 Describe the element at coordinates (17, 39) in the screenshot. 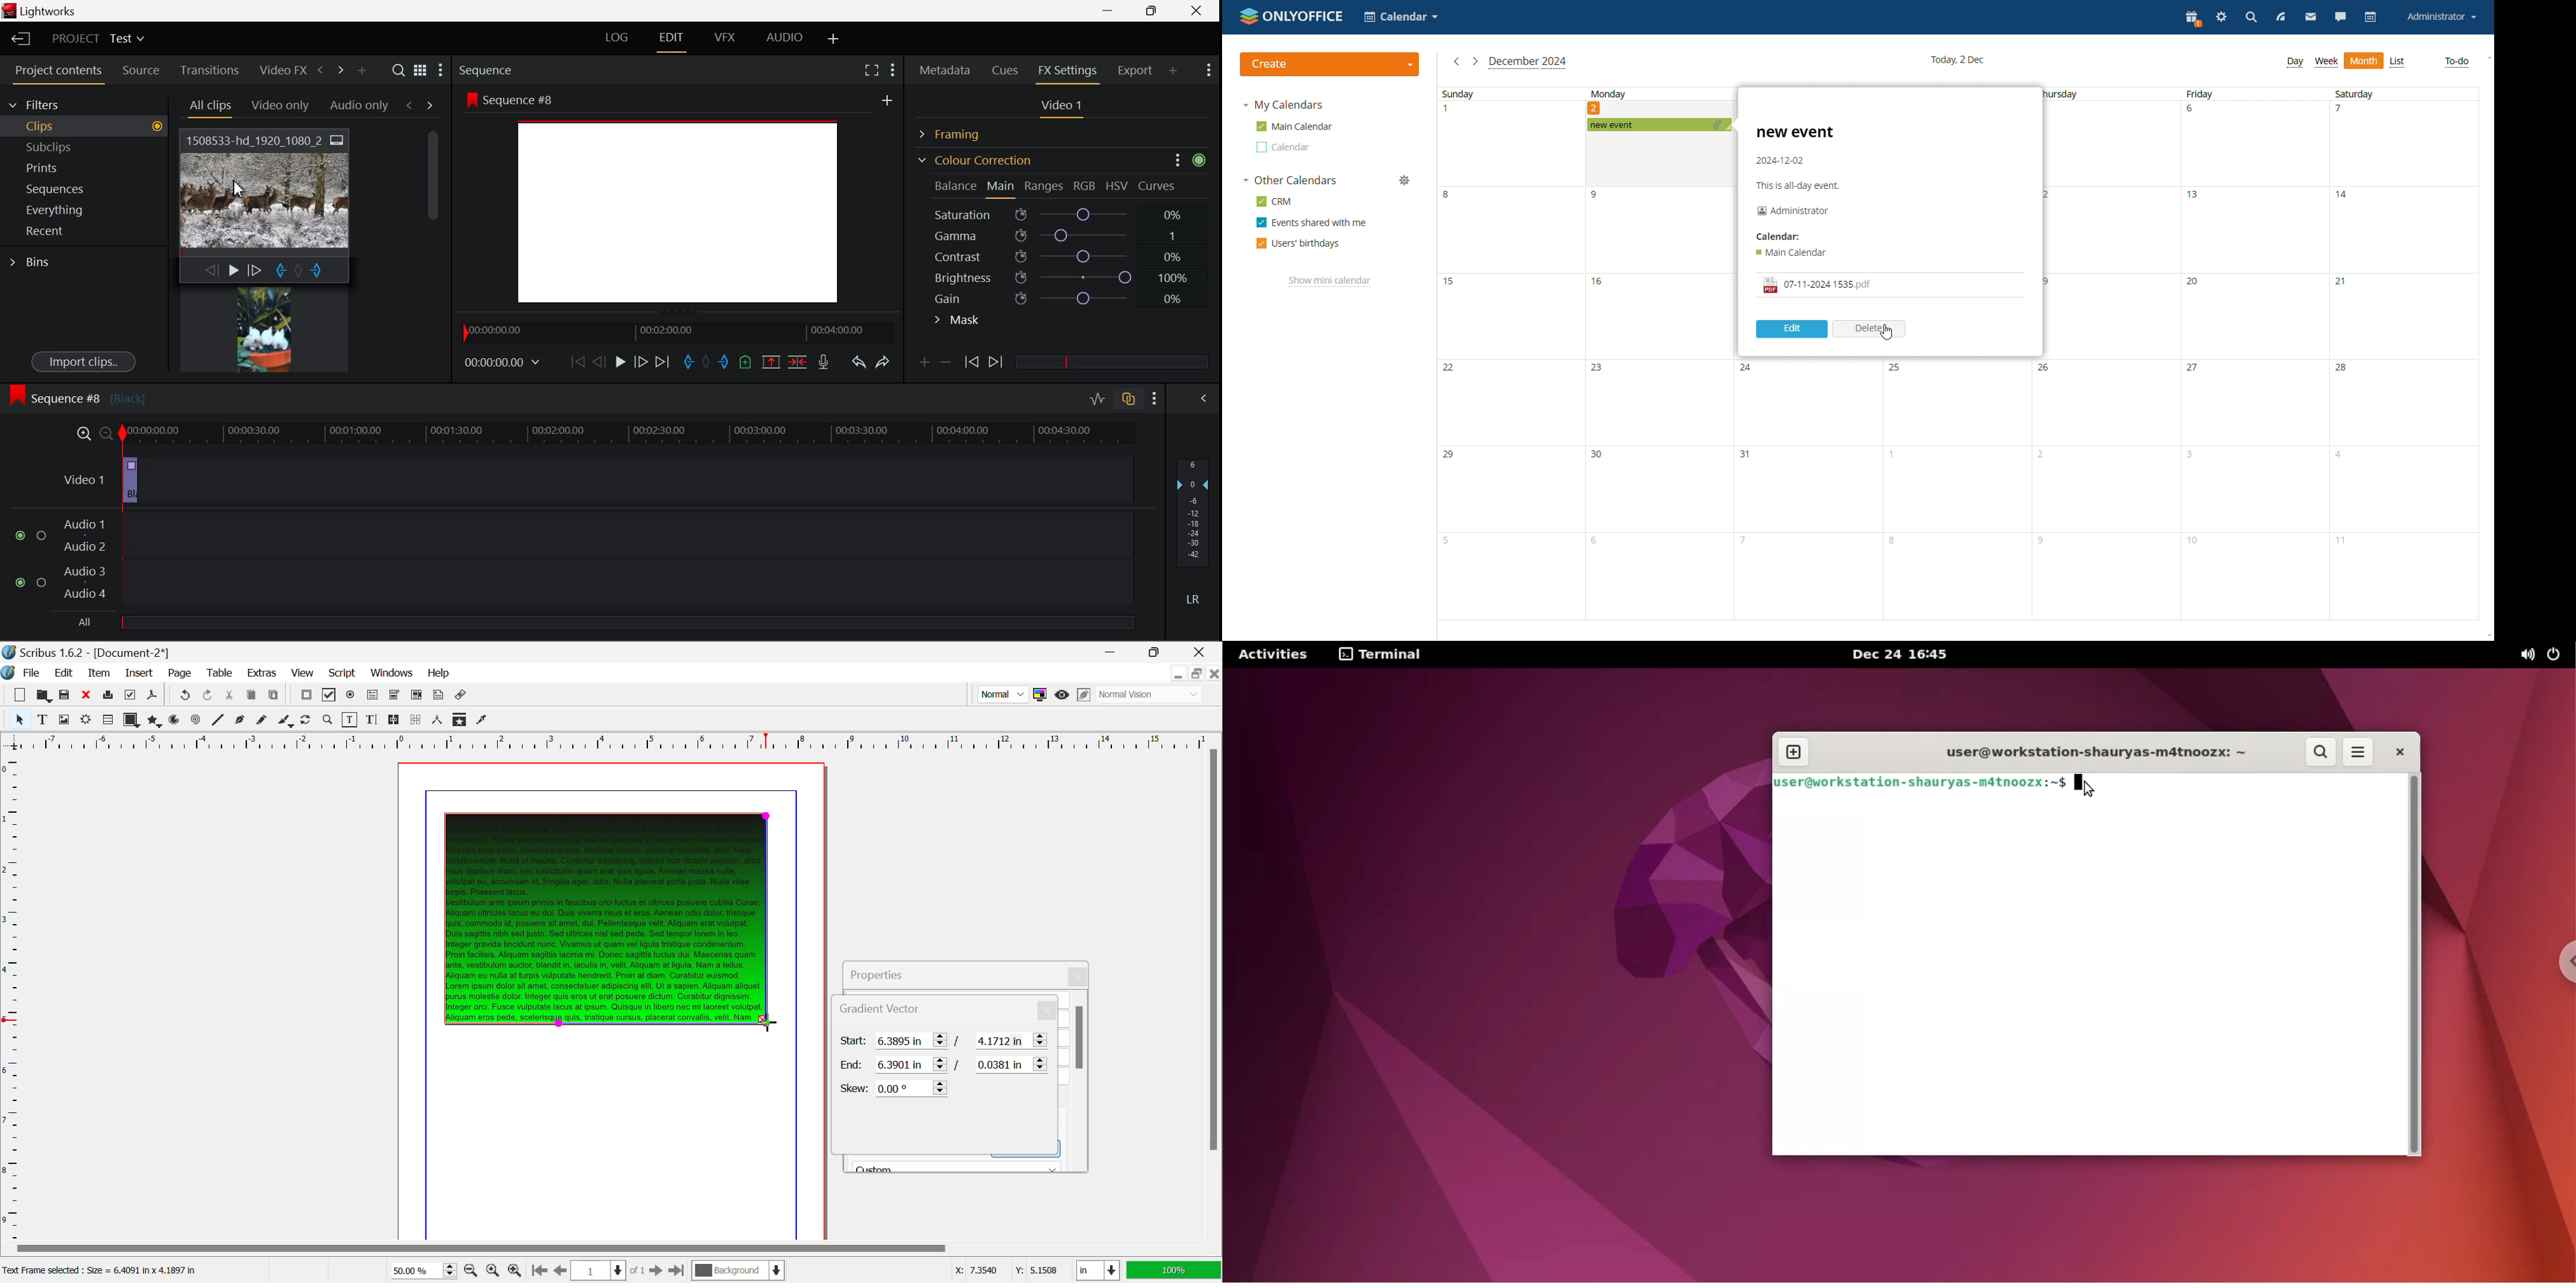

I see `Back to Homepage` at that location.